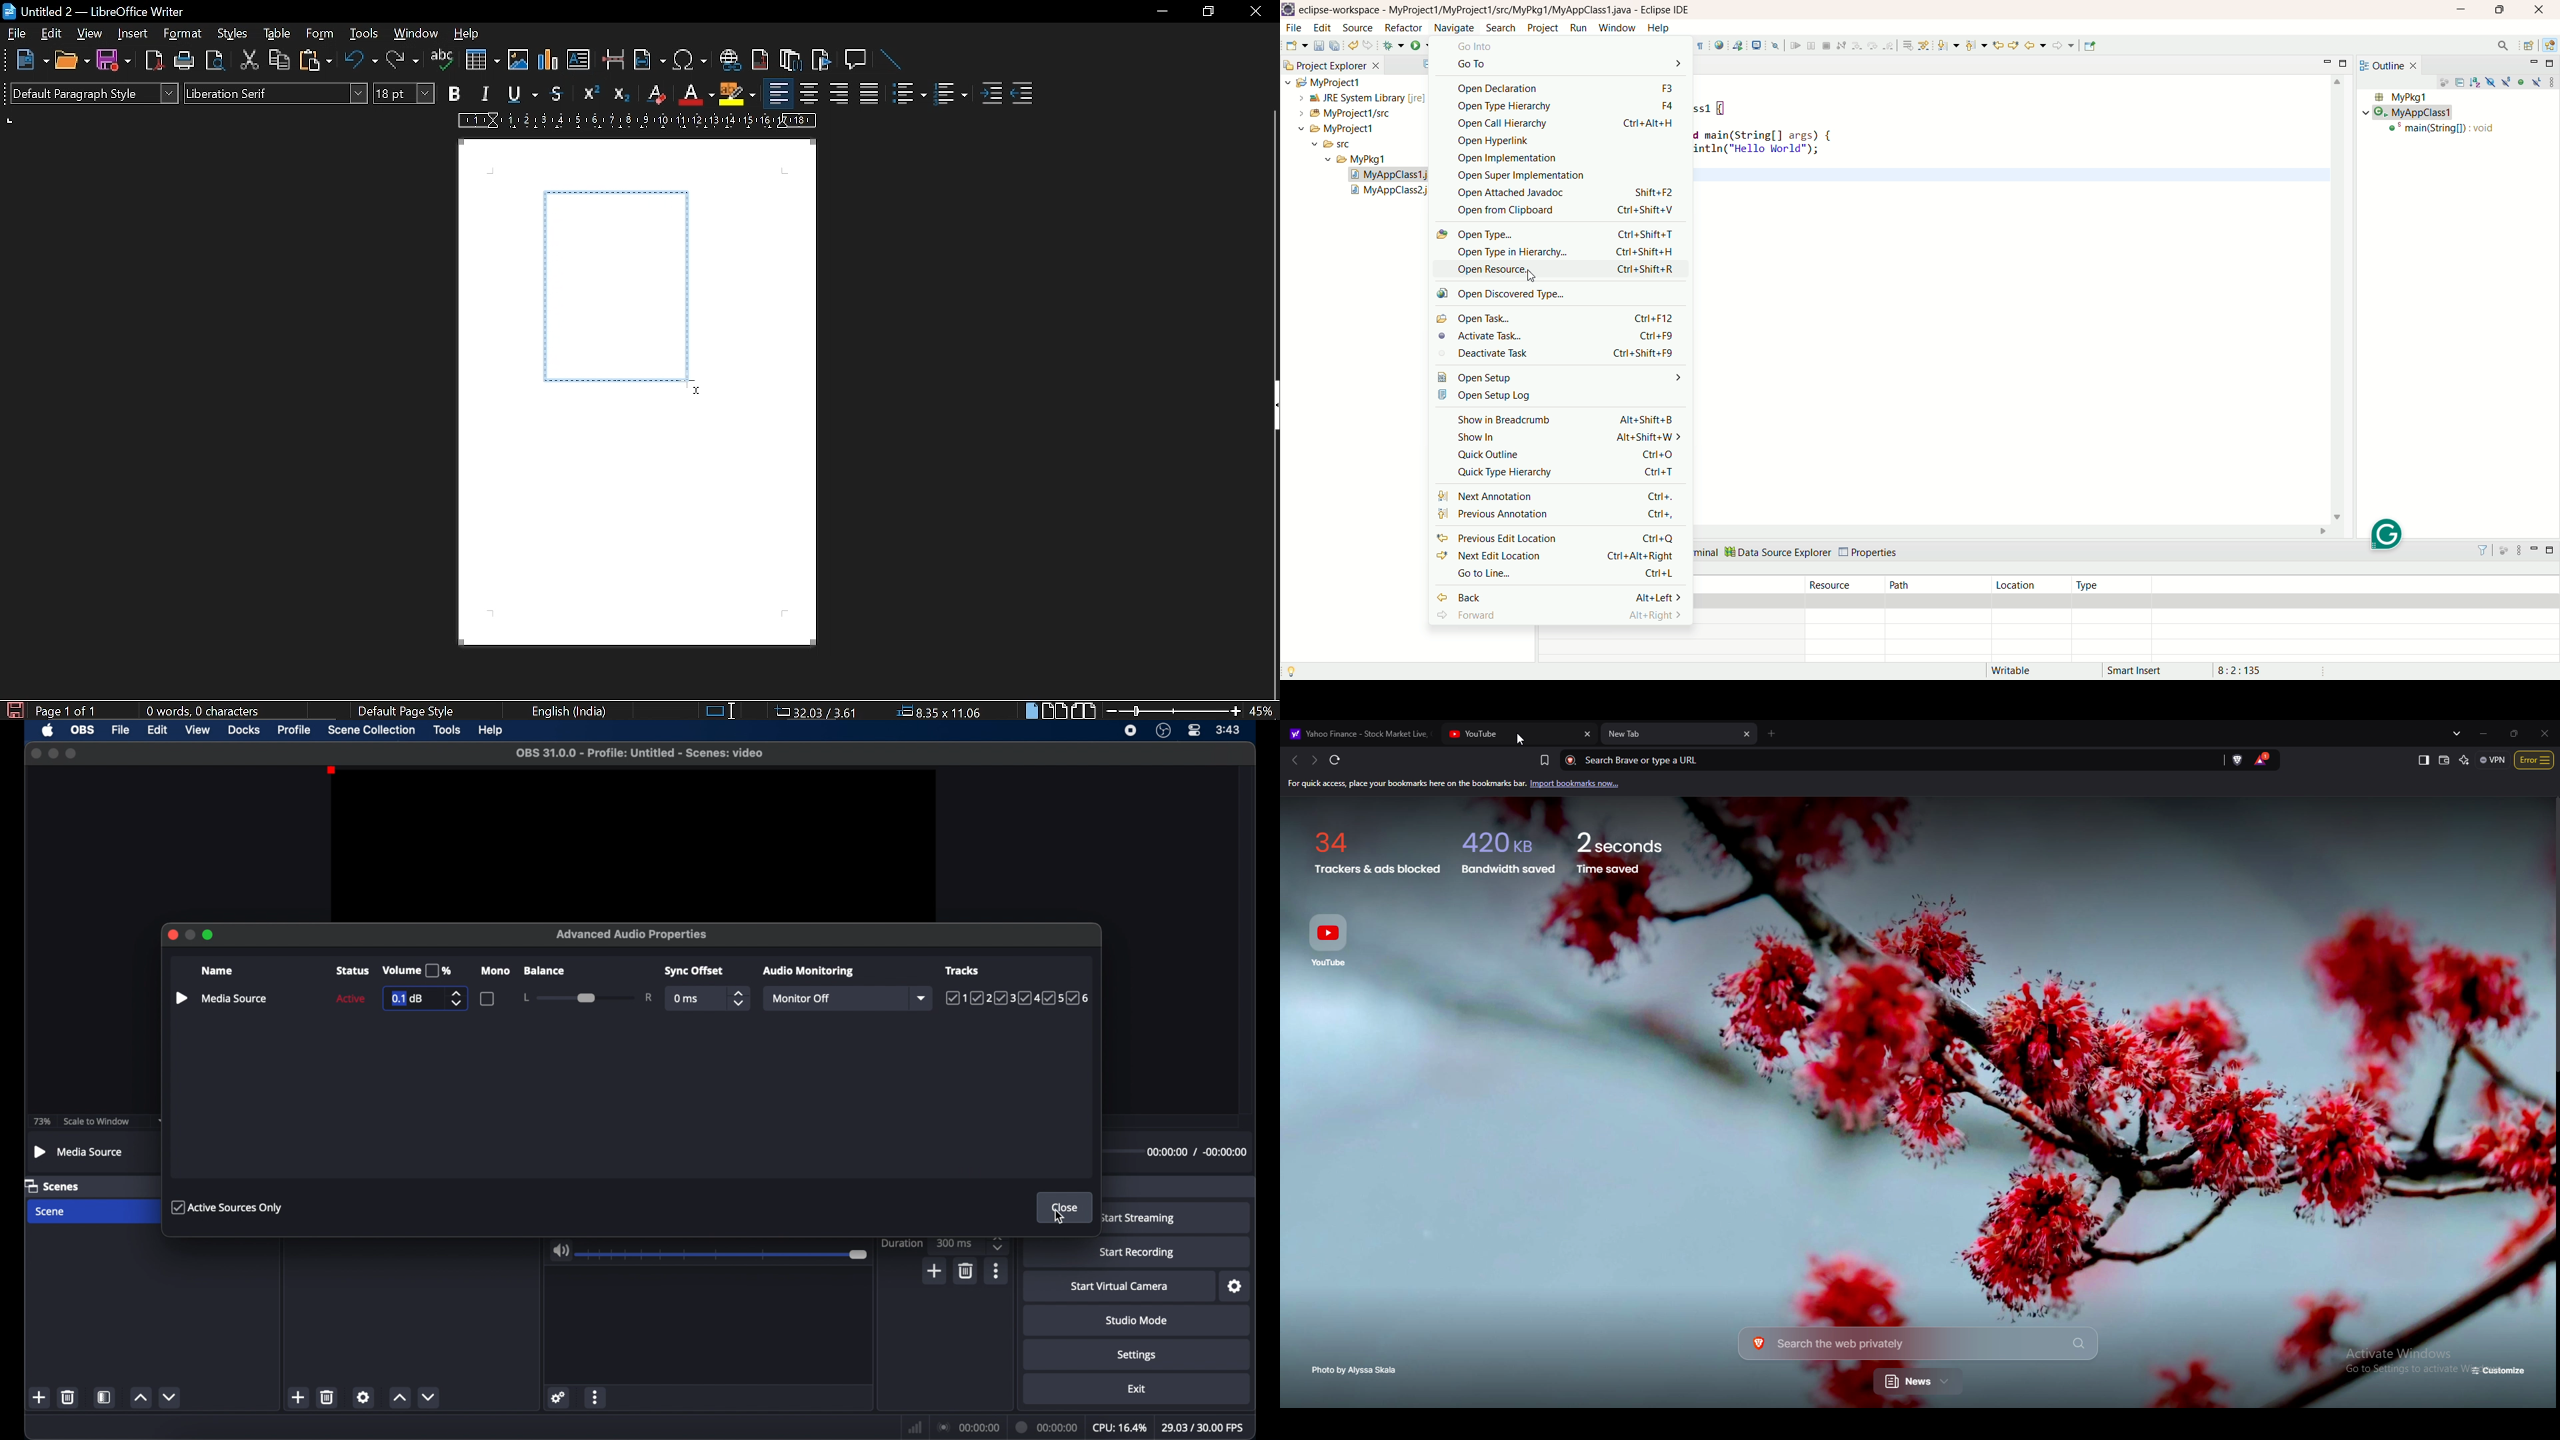  I want to click on run, so click(1422, 46).